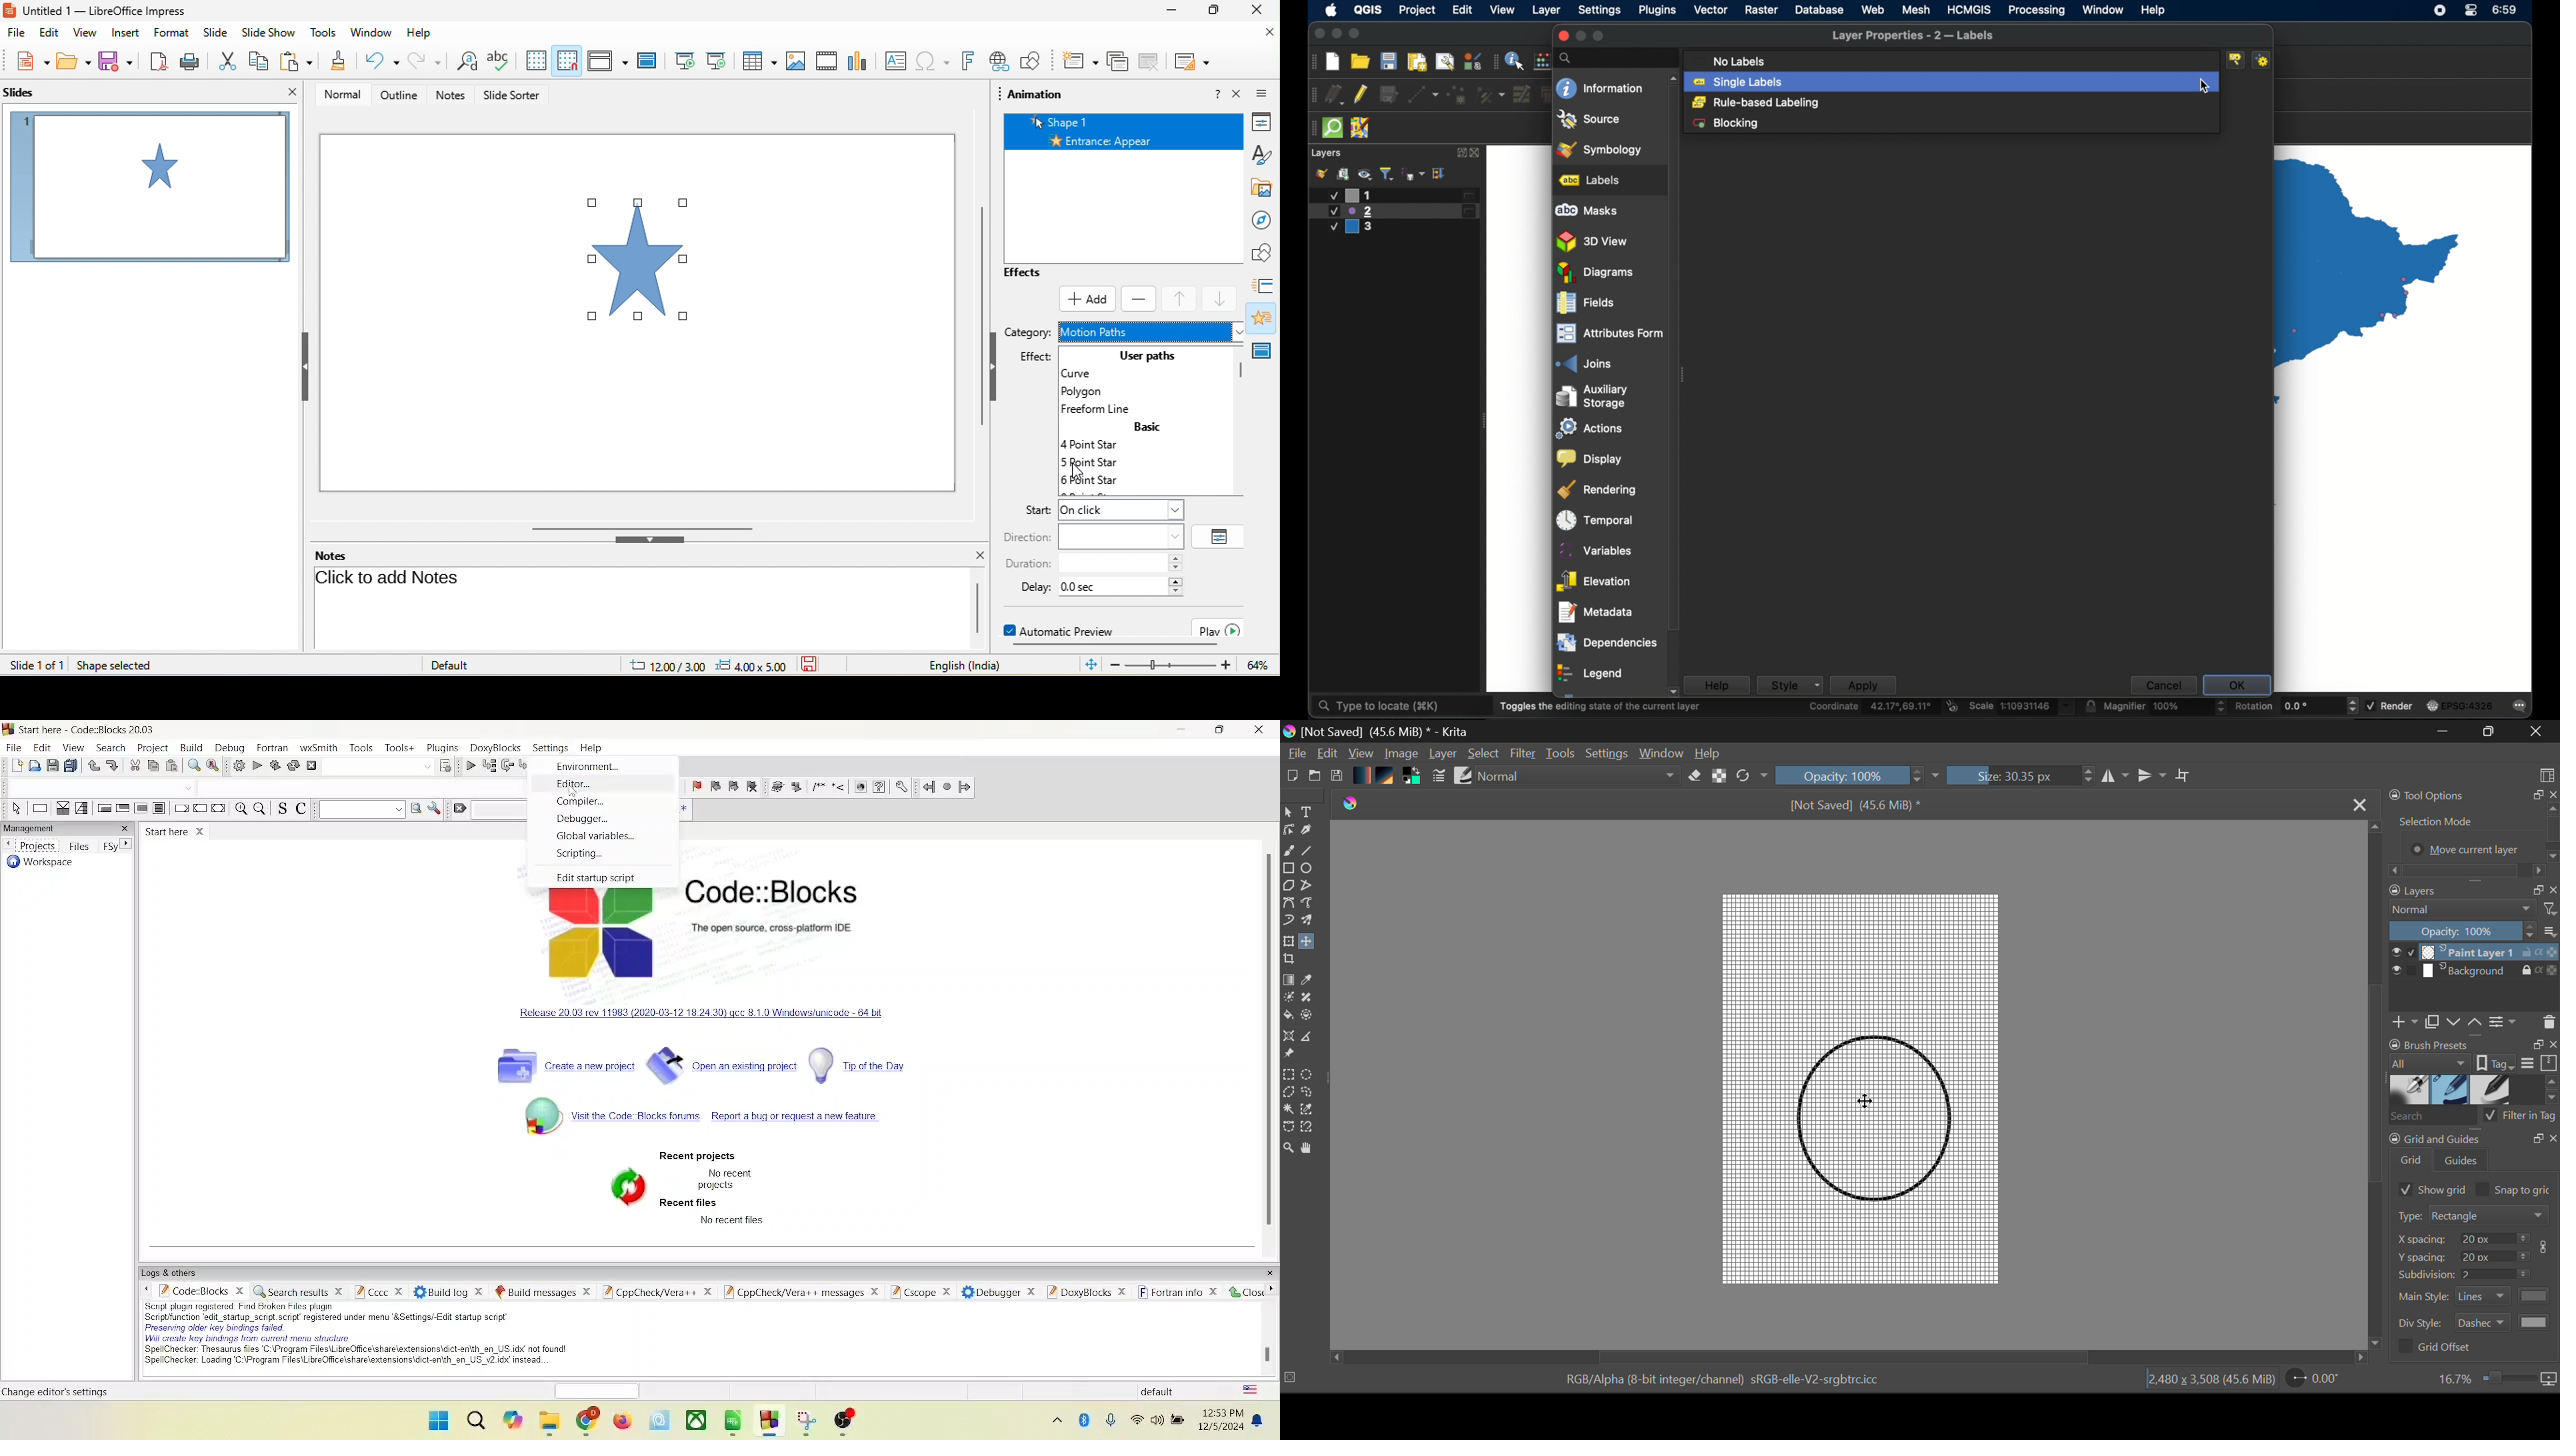 The image size is (2576, 1456). Describe the element at coordinates (1288, 1147) in the screenshot. I see `Zoom` at that location.